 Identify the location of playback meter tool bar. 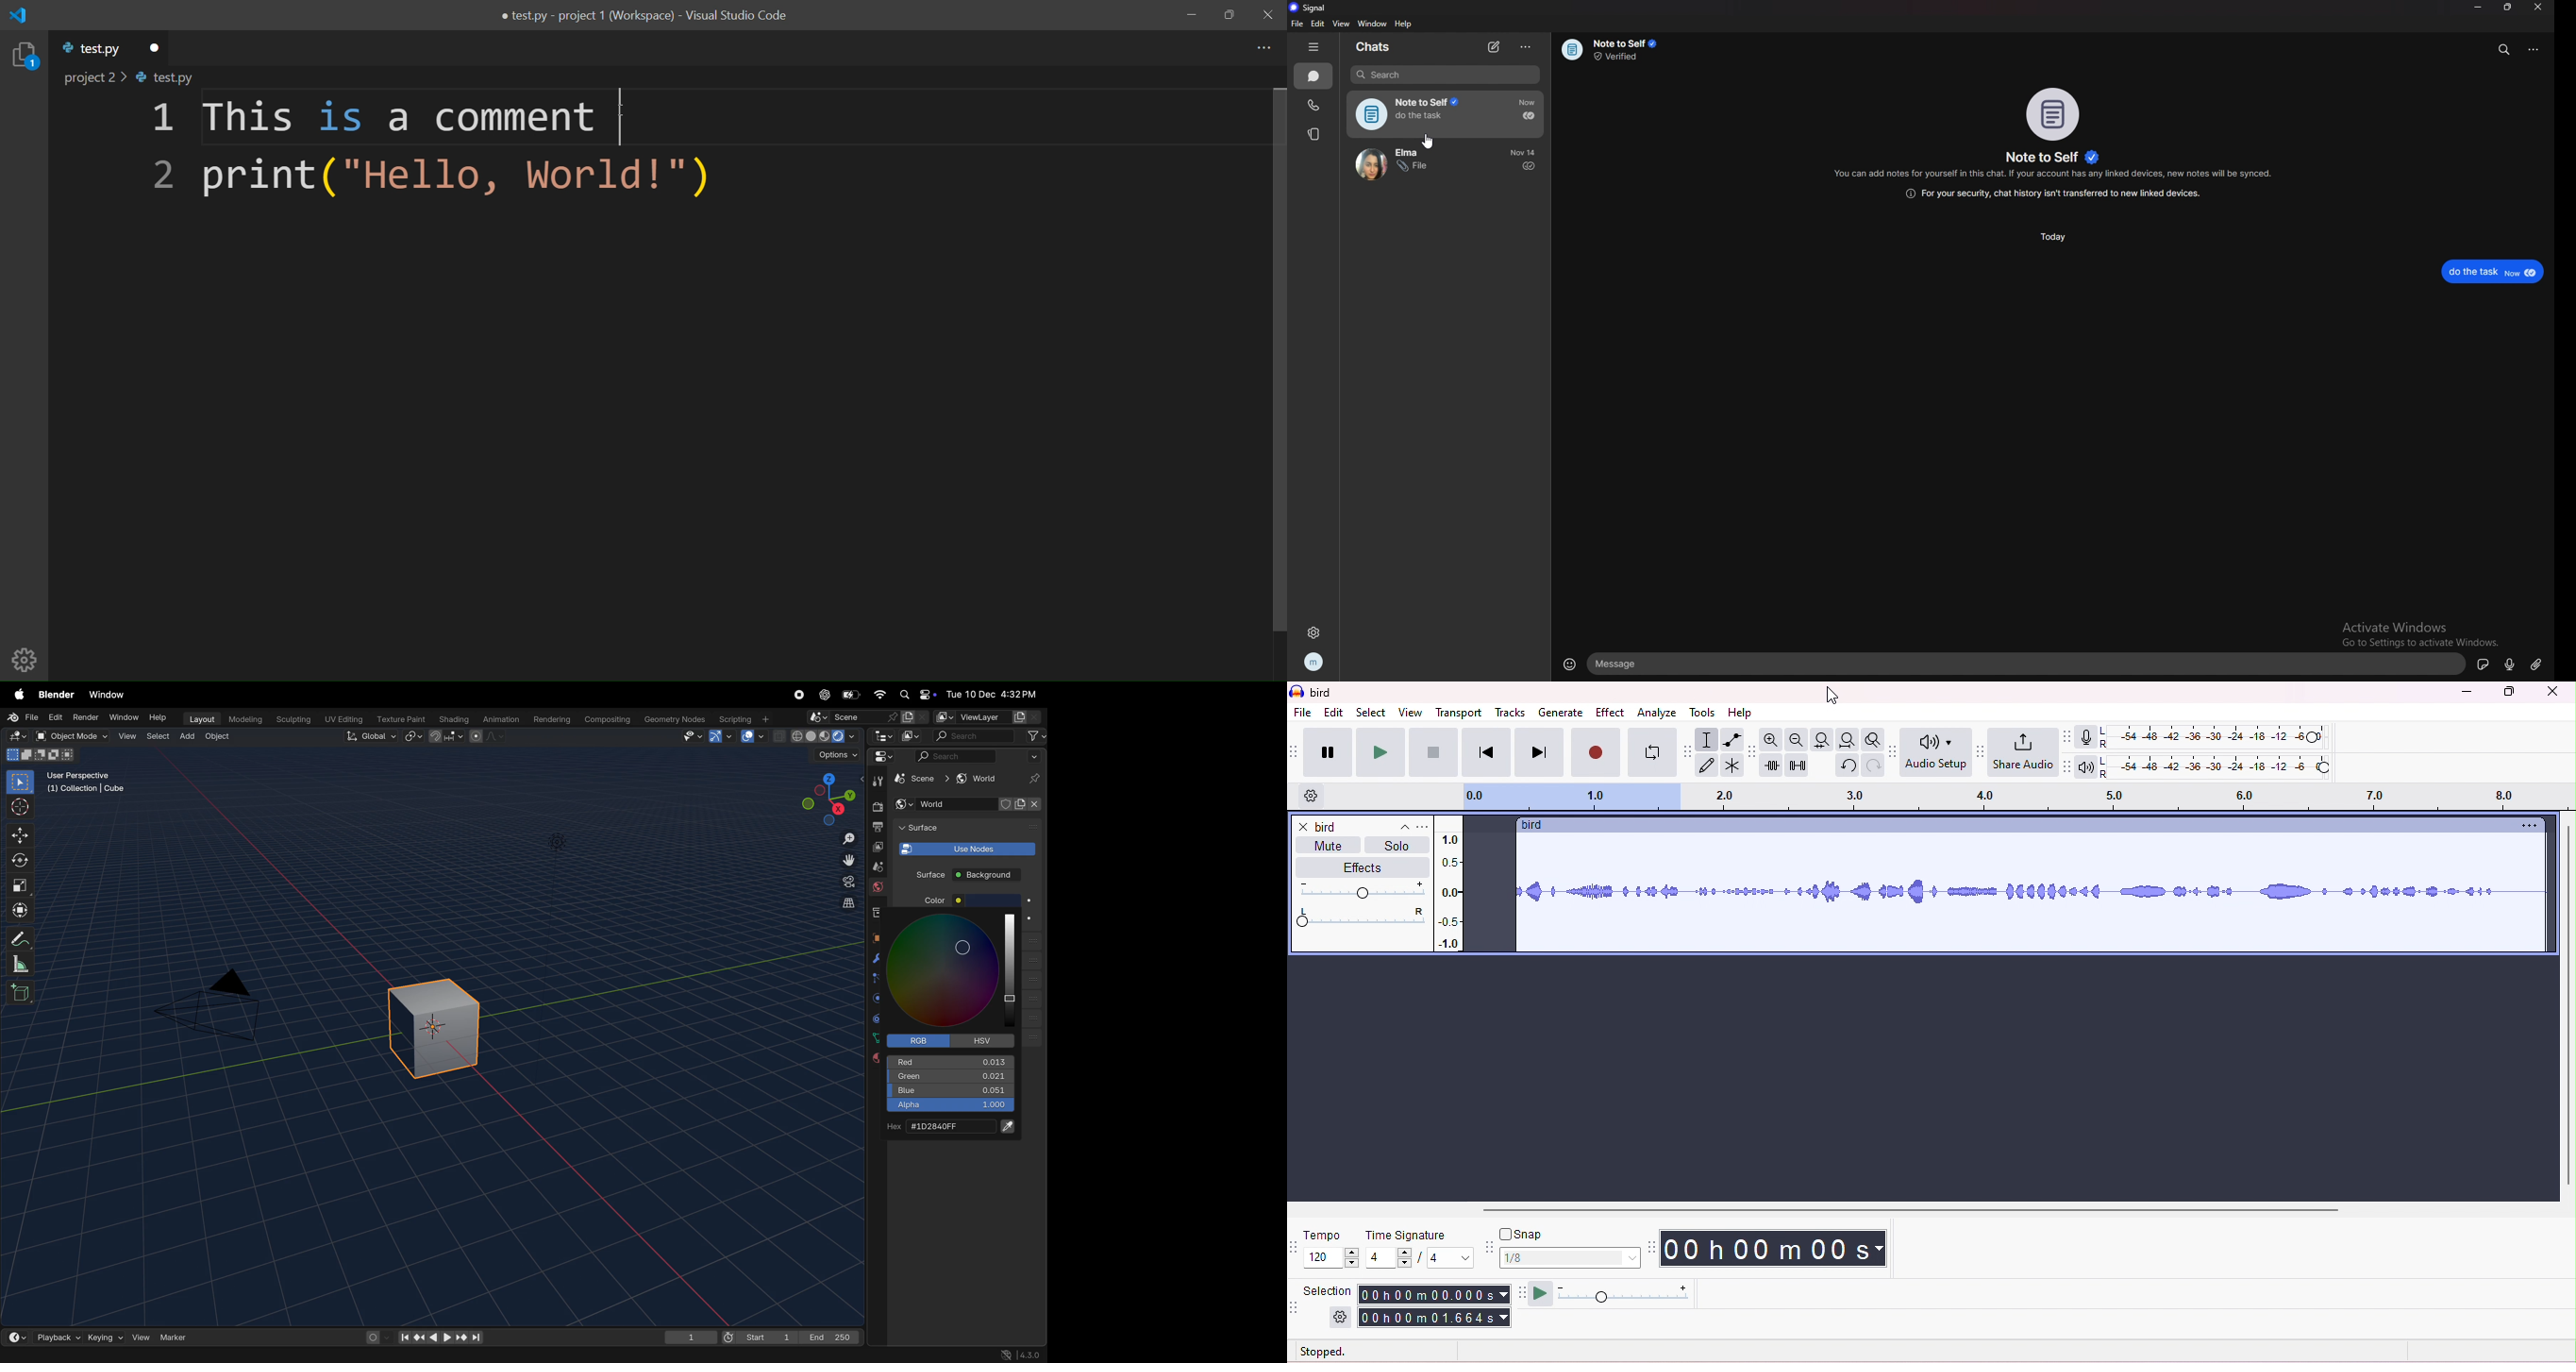
(2064, 736).